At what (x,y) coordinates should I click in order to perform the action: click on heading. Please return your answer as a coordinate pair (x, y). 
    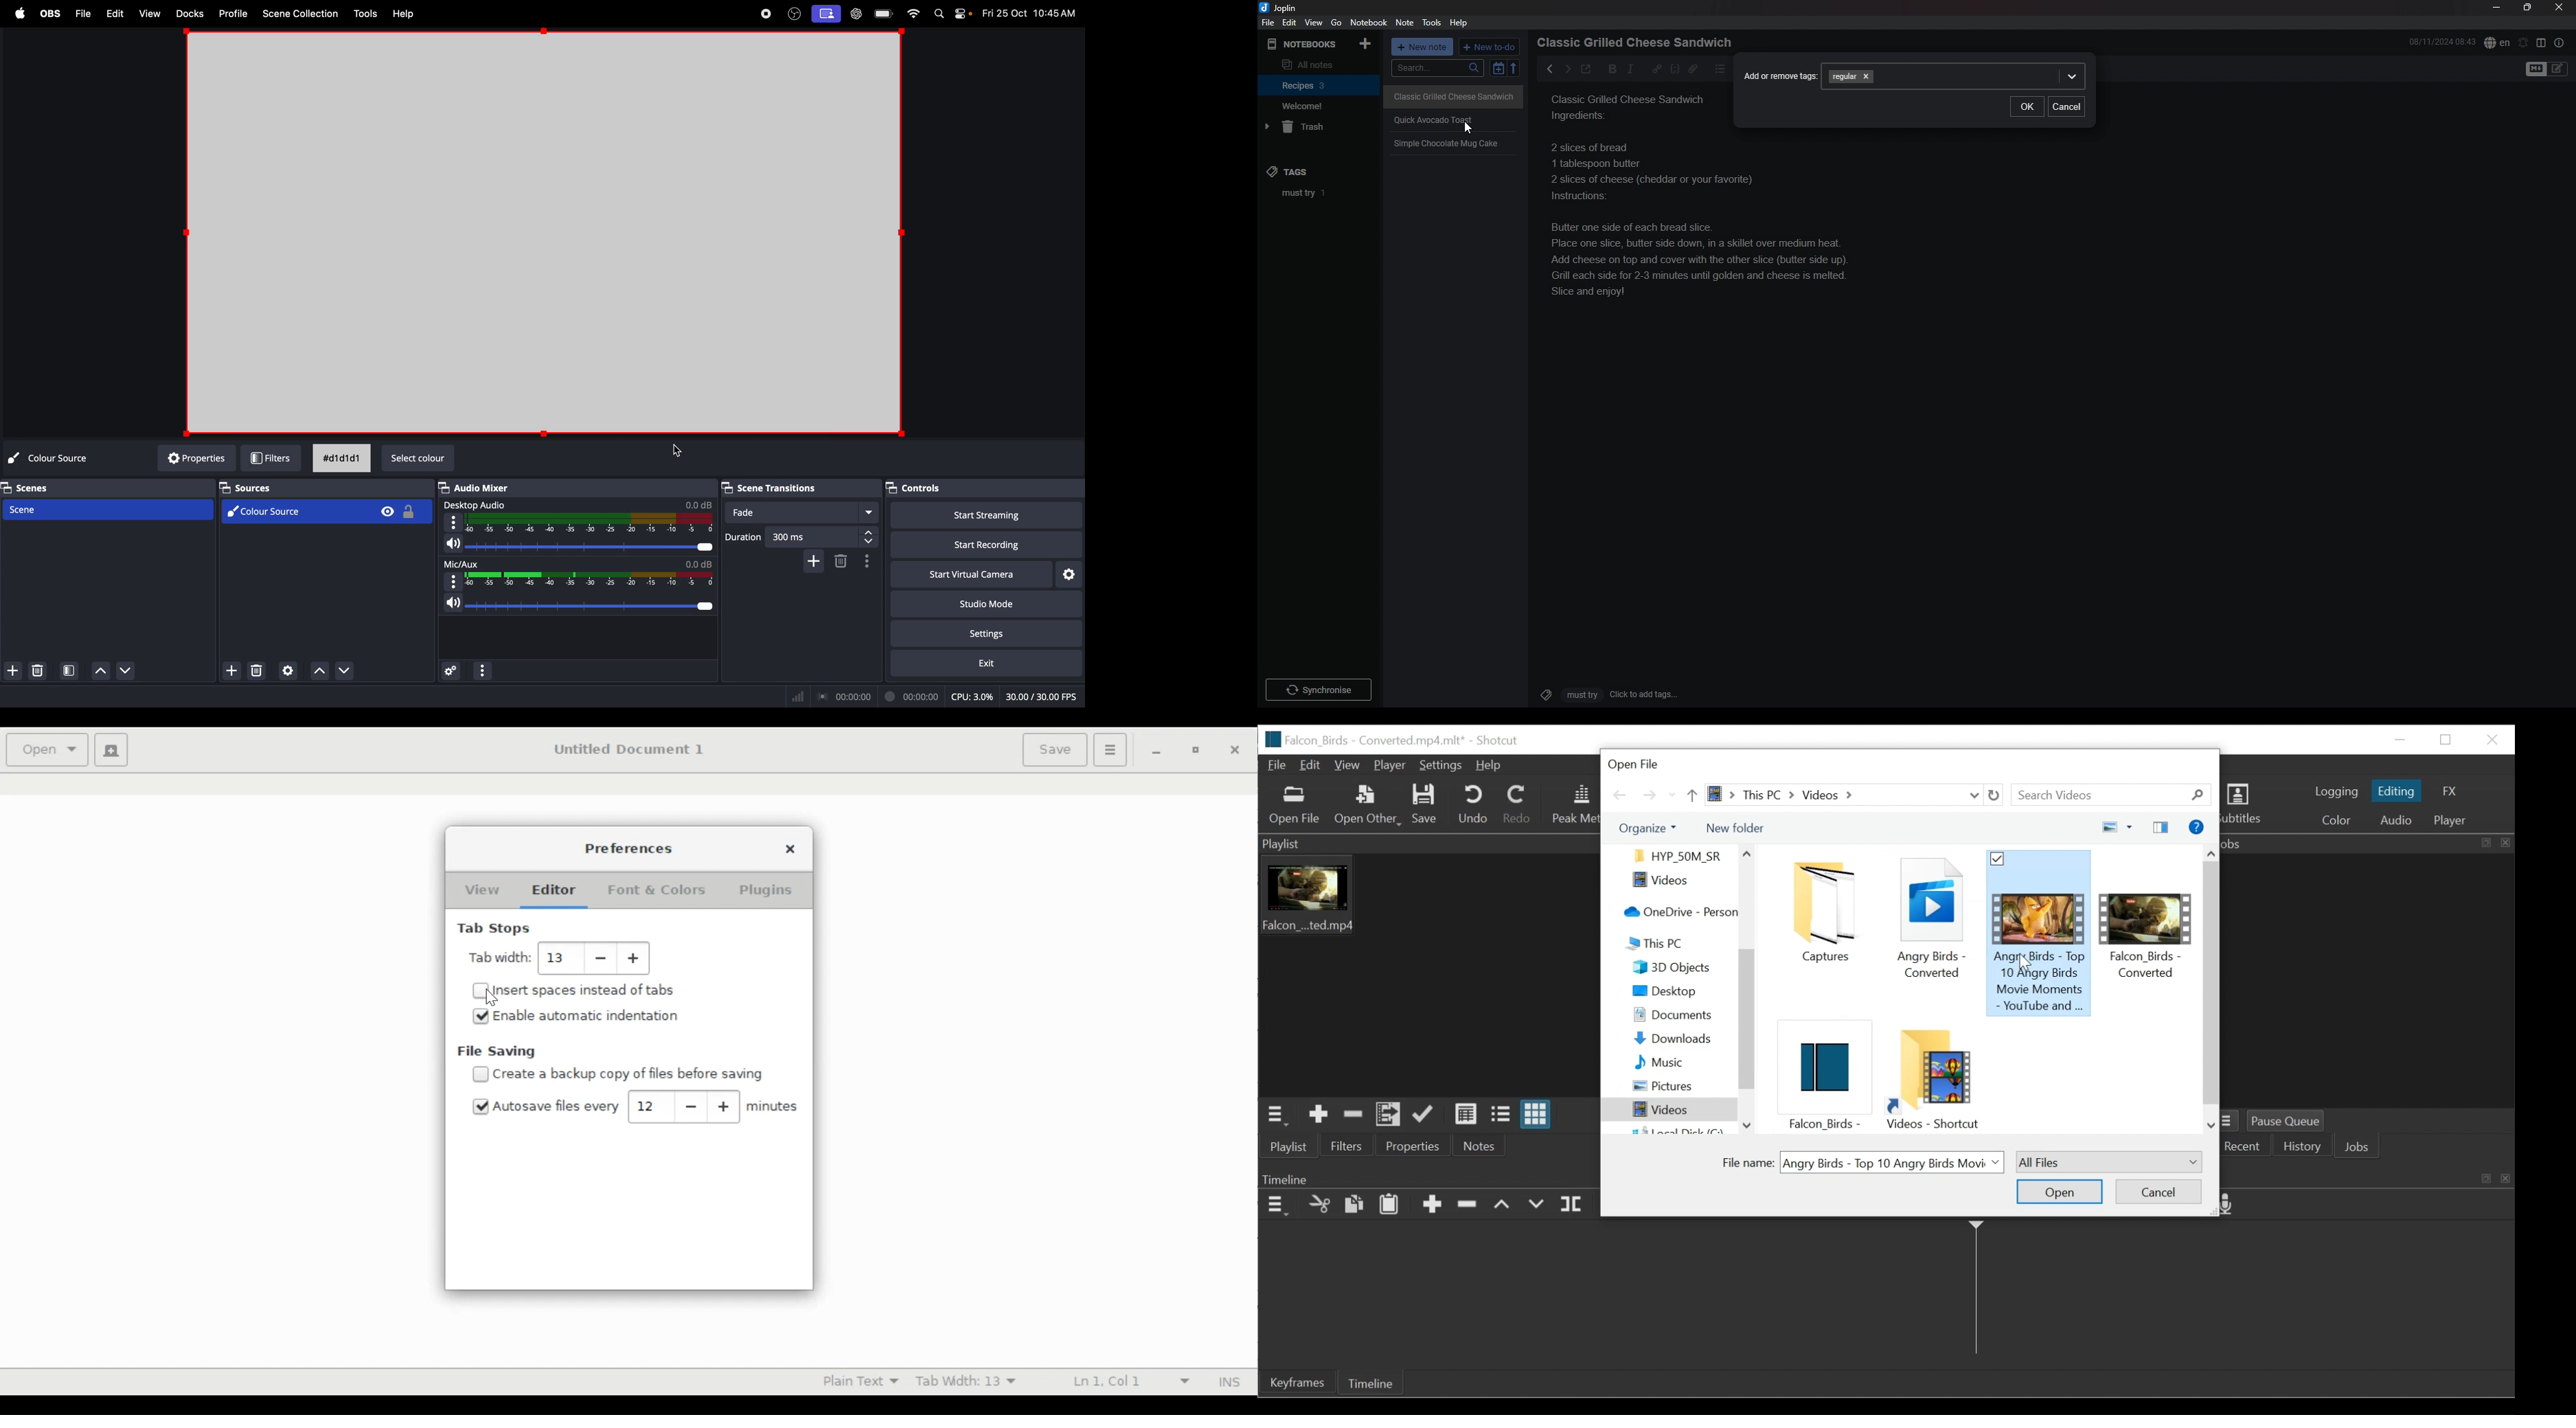
    Looking at the image, I should click on (1639, 43).